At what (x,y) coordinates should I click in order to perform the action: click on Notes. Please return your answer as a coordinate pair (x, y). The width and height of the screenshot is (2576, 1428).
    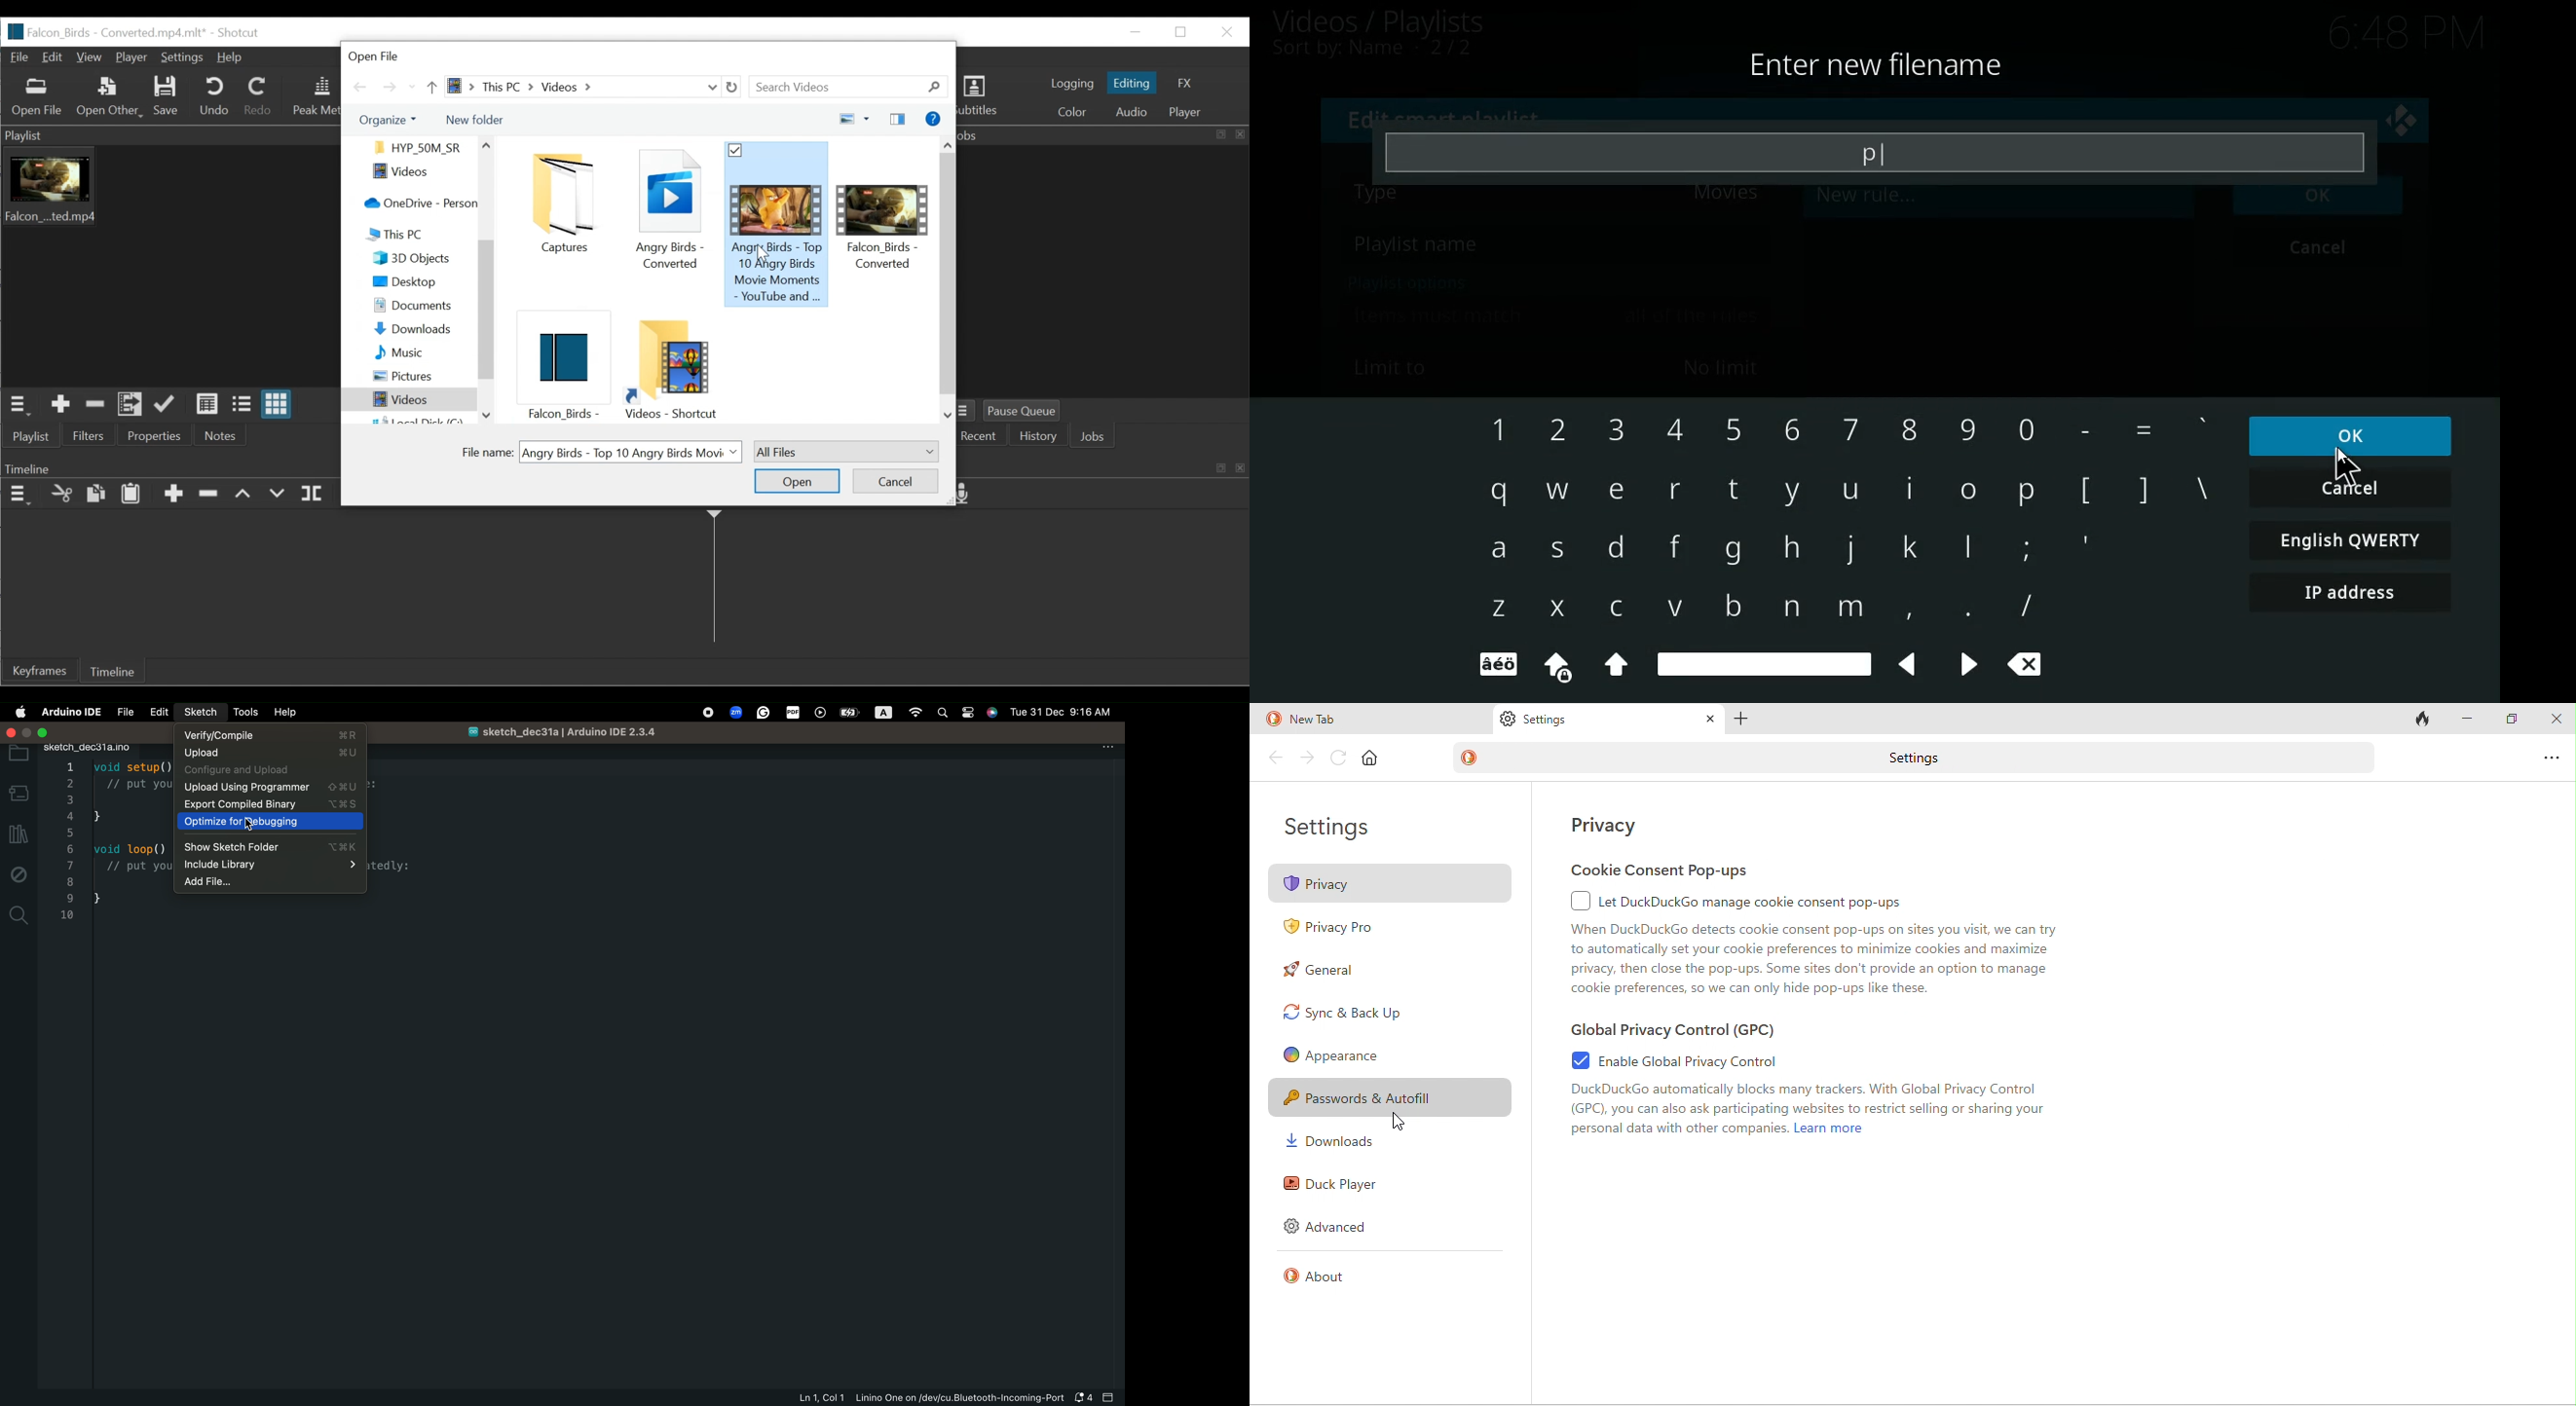
    Looking at the image, I should click on (220, 435).